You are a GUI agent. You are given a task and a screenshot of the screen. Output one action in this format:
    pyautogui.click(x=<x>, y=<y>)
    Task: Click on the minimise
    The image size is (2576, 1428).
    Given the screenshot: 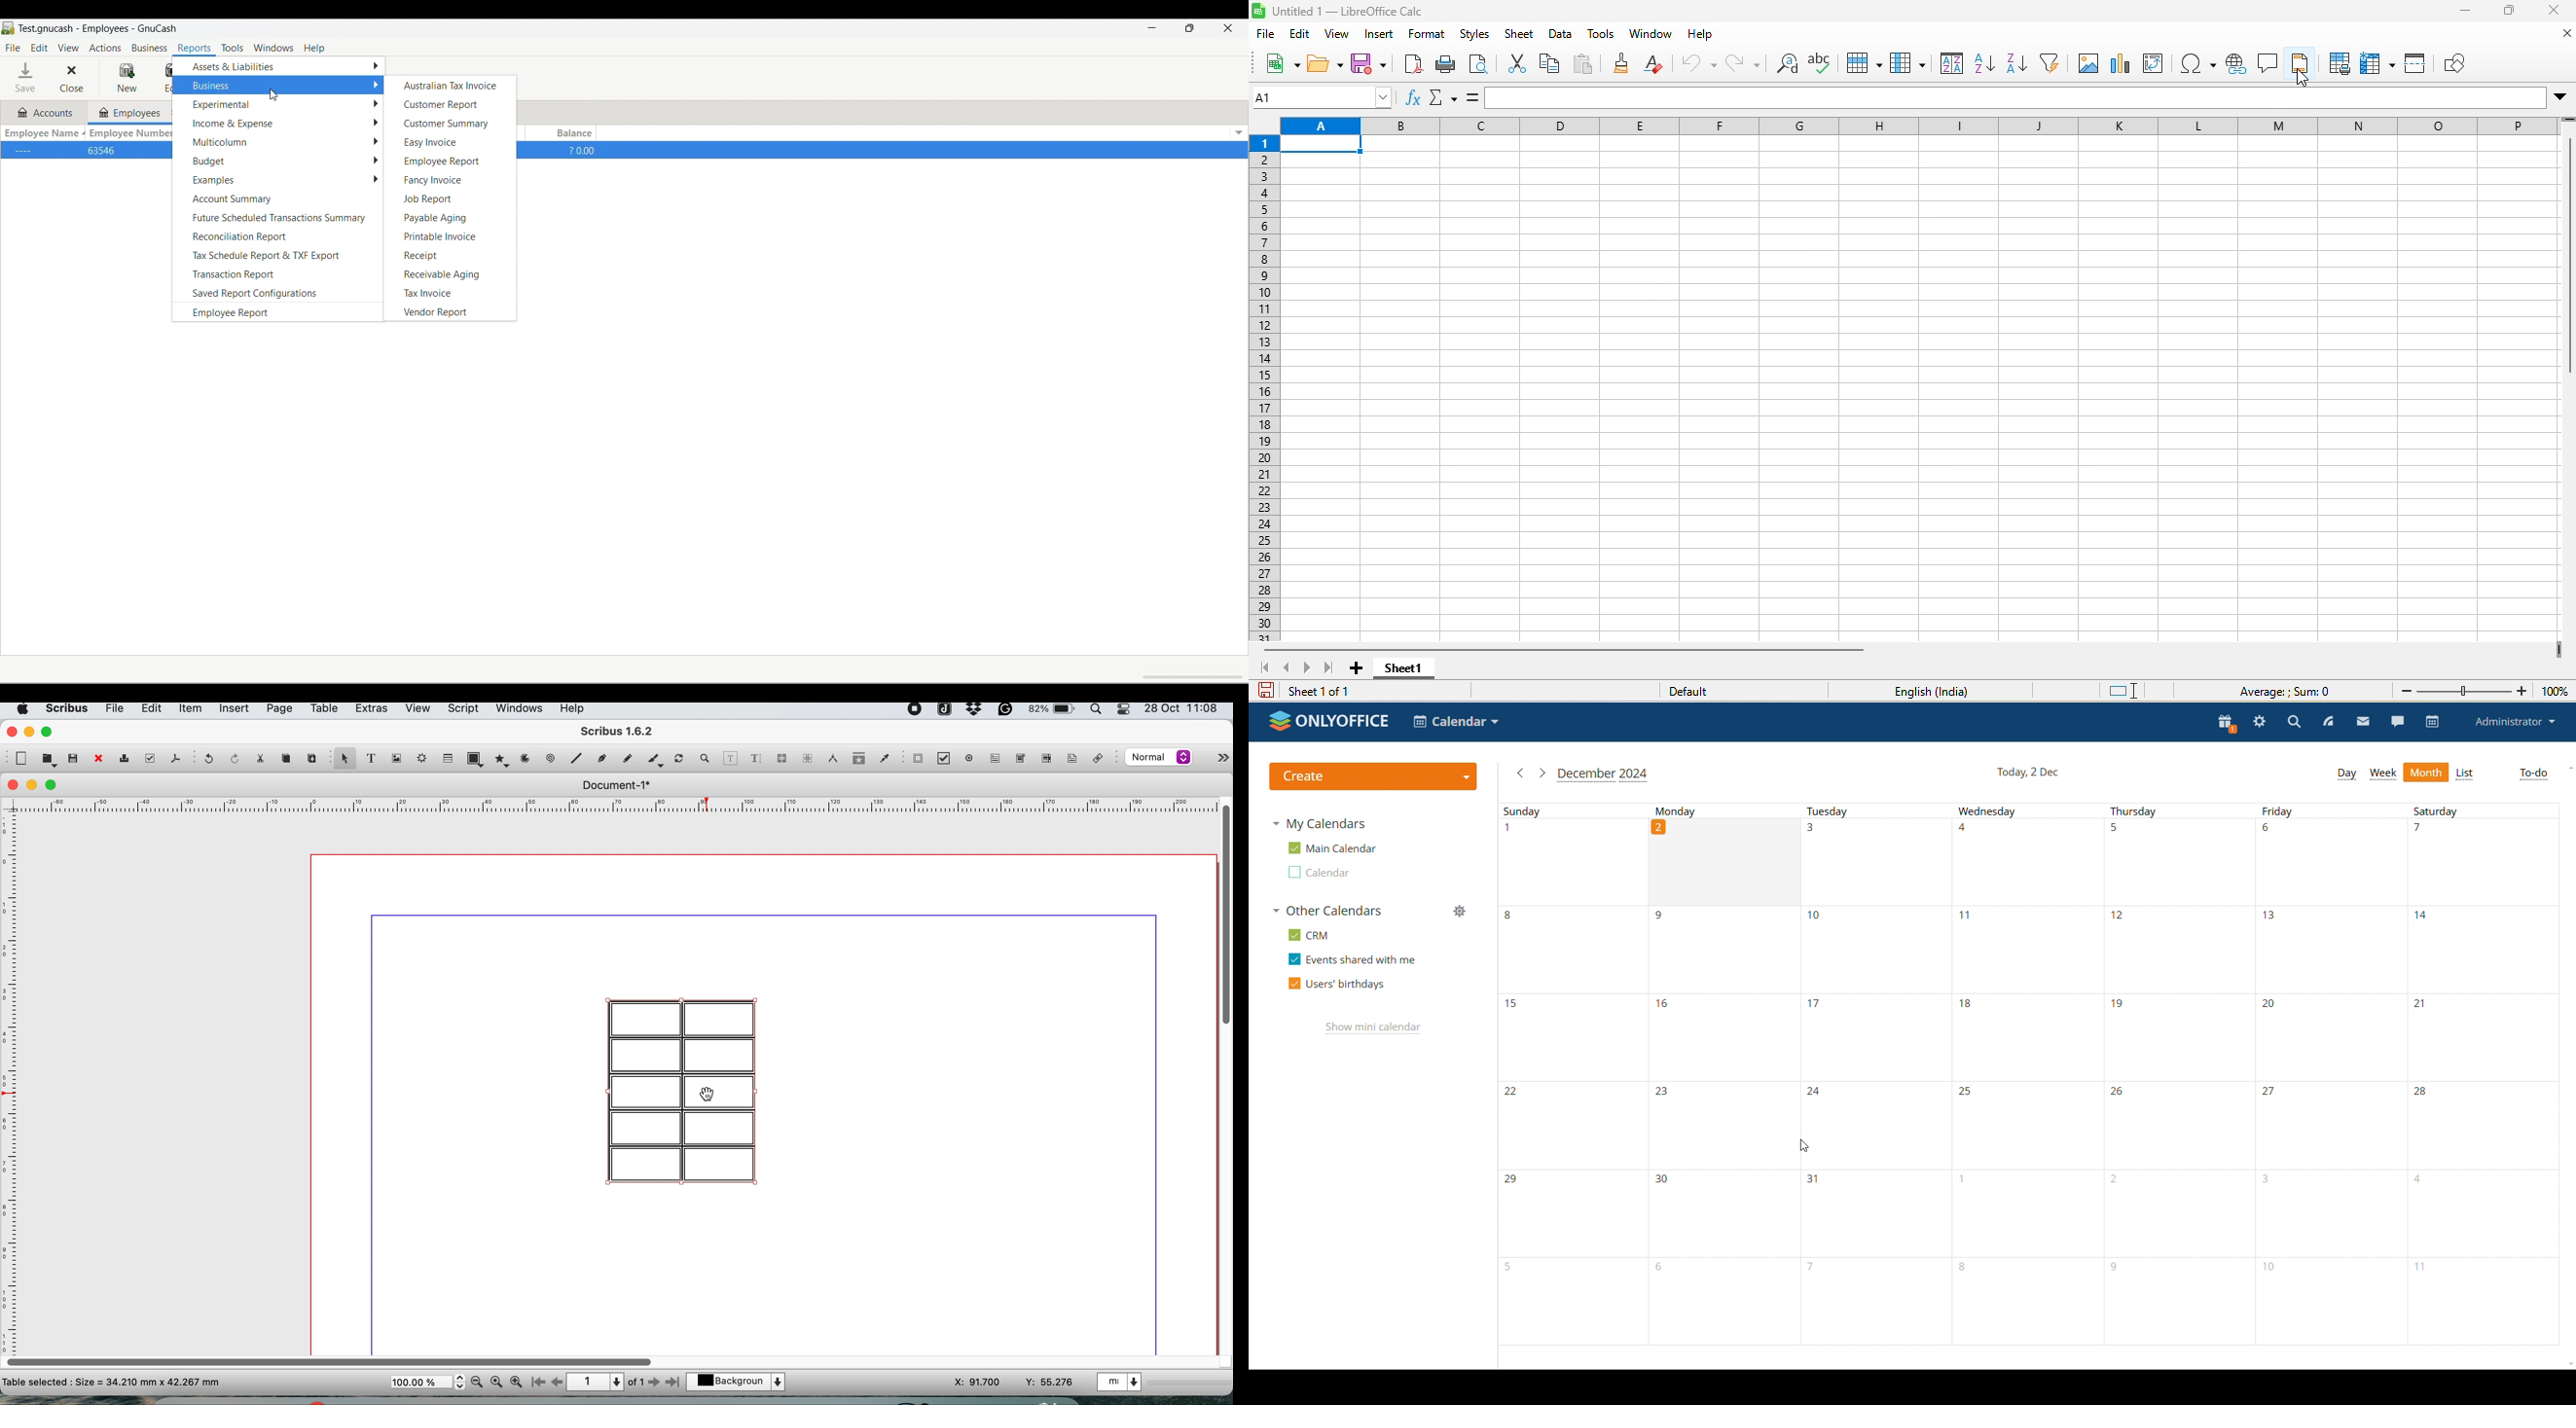 What is the action you would take?
    pyautogui.click(x=33, y=785)
    